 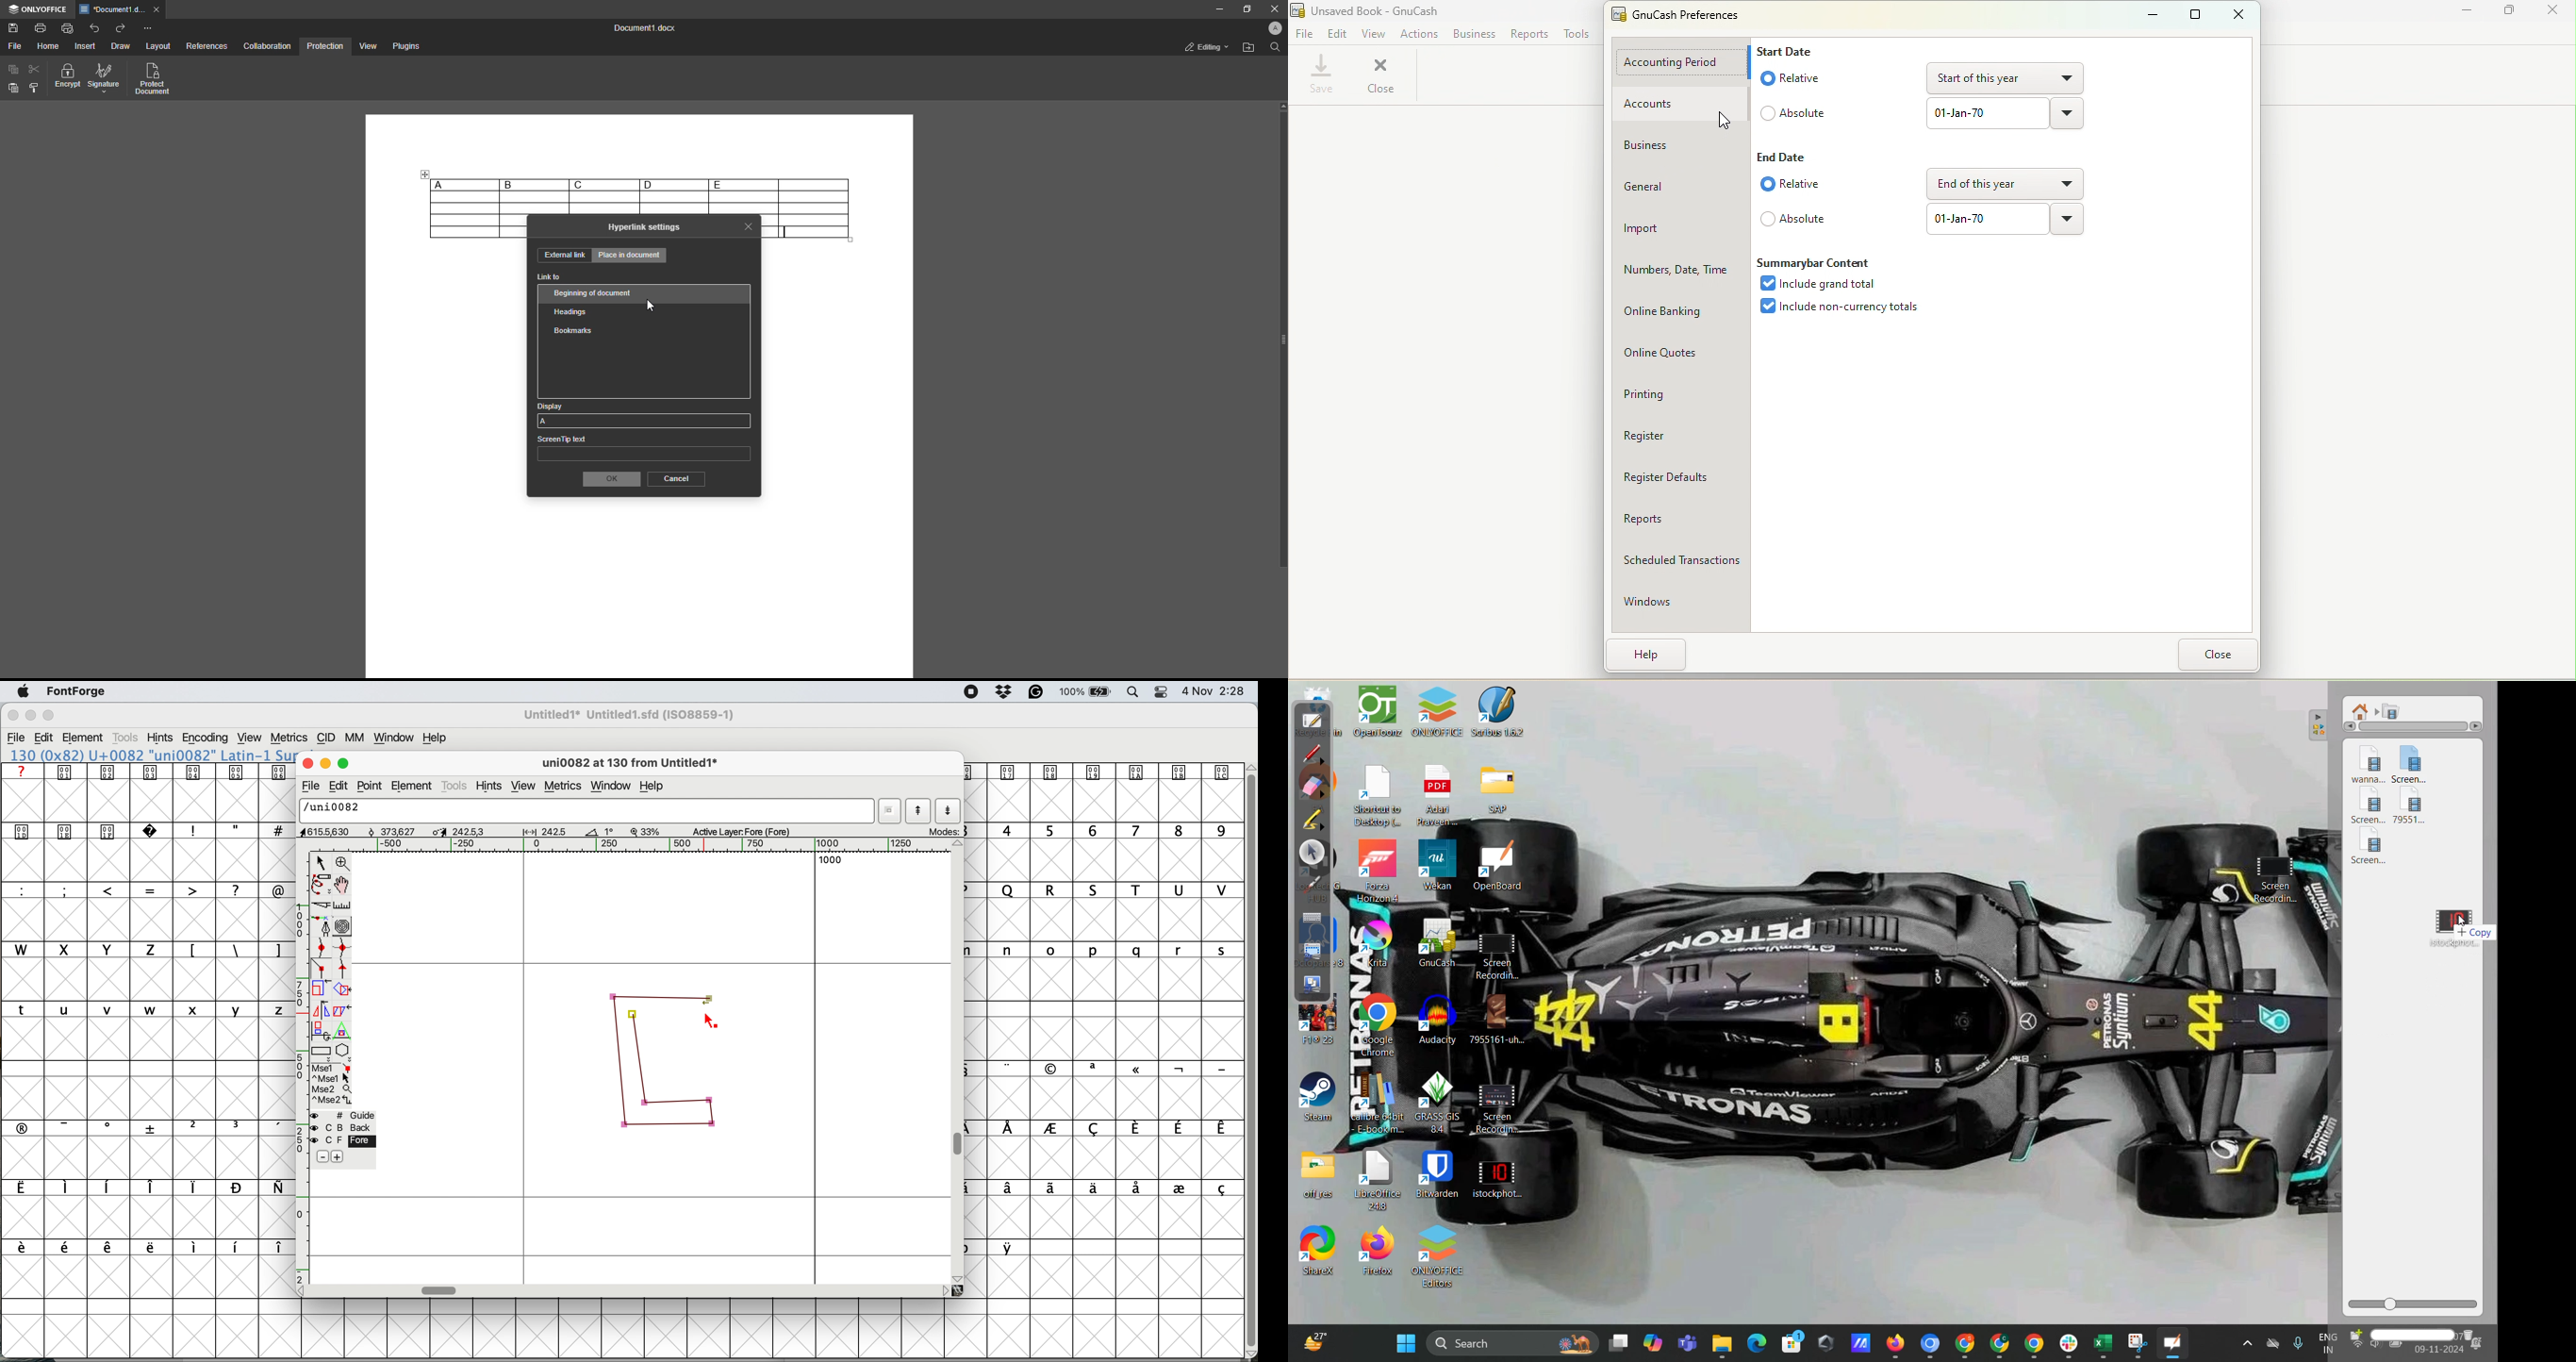 What do you see at coordinates (549, 278) in the screenshot?
I see `Link to` at bounding box center [549, 278].